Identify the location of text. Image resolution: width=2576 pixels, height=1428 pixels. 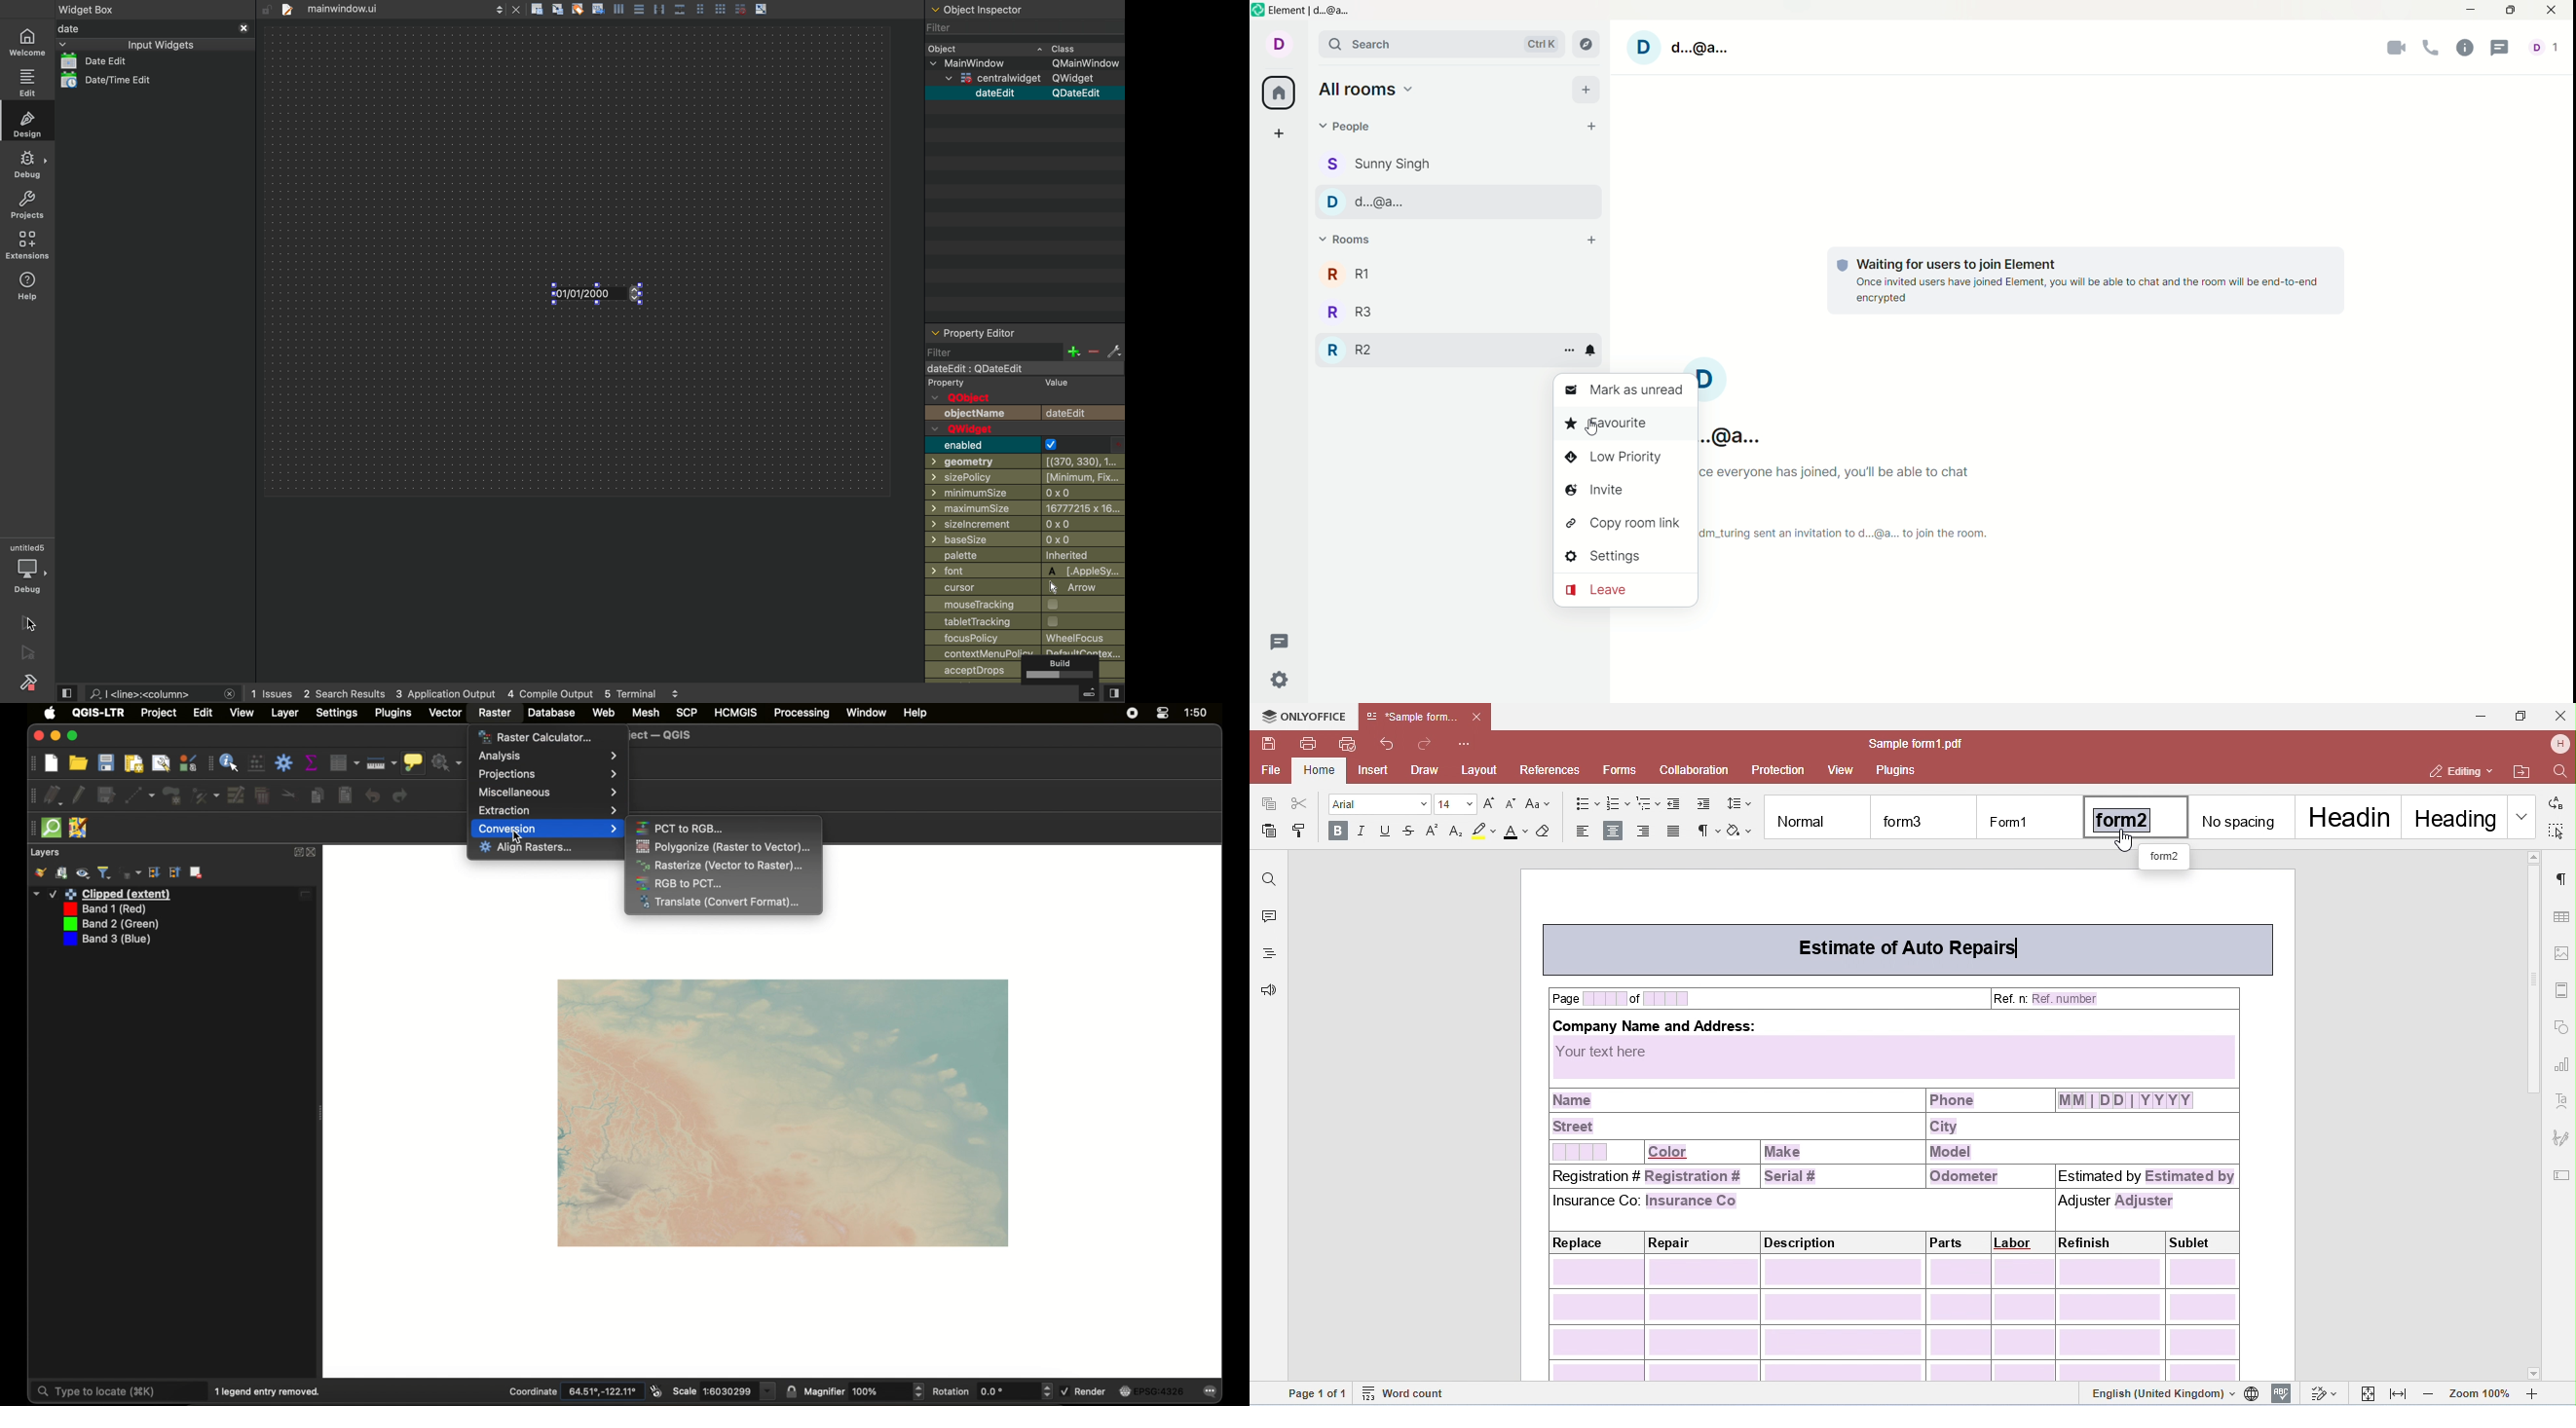
(1855, 502).